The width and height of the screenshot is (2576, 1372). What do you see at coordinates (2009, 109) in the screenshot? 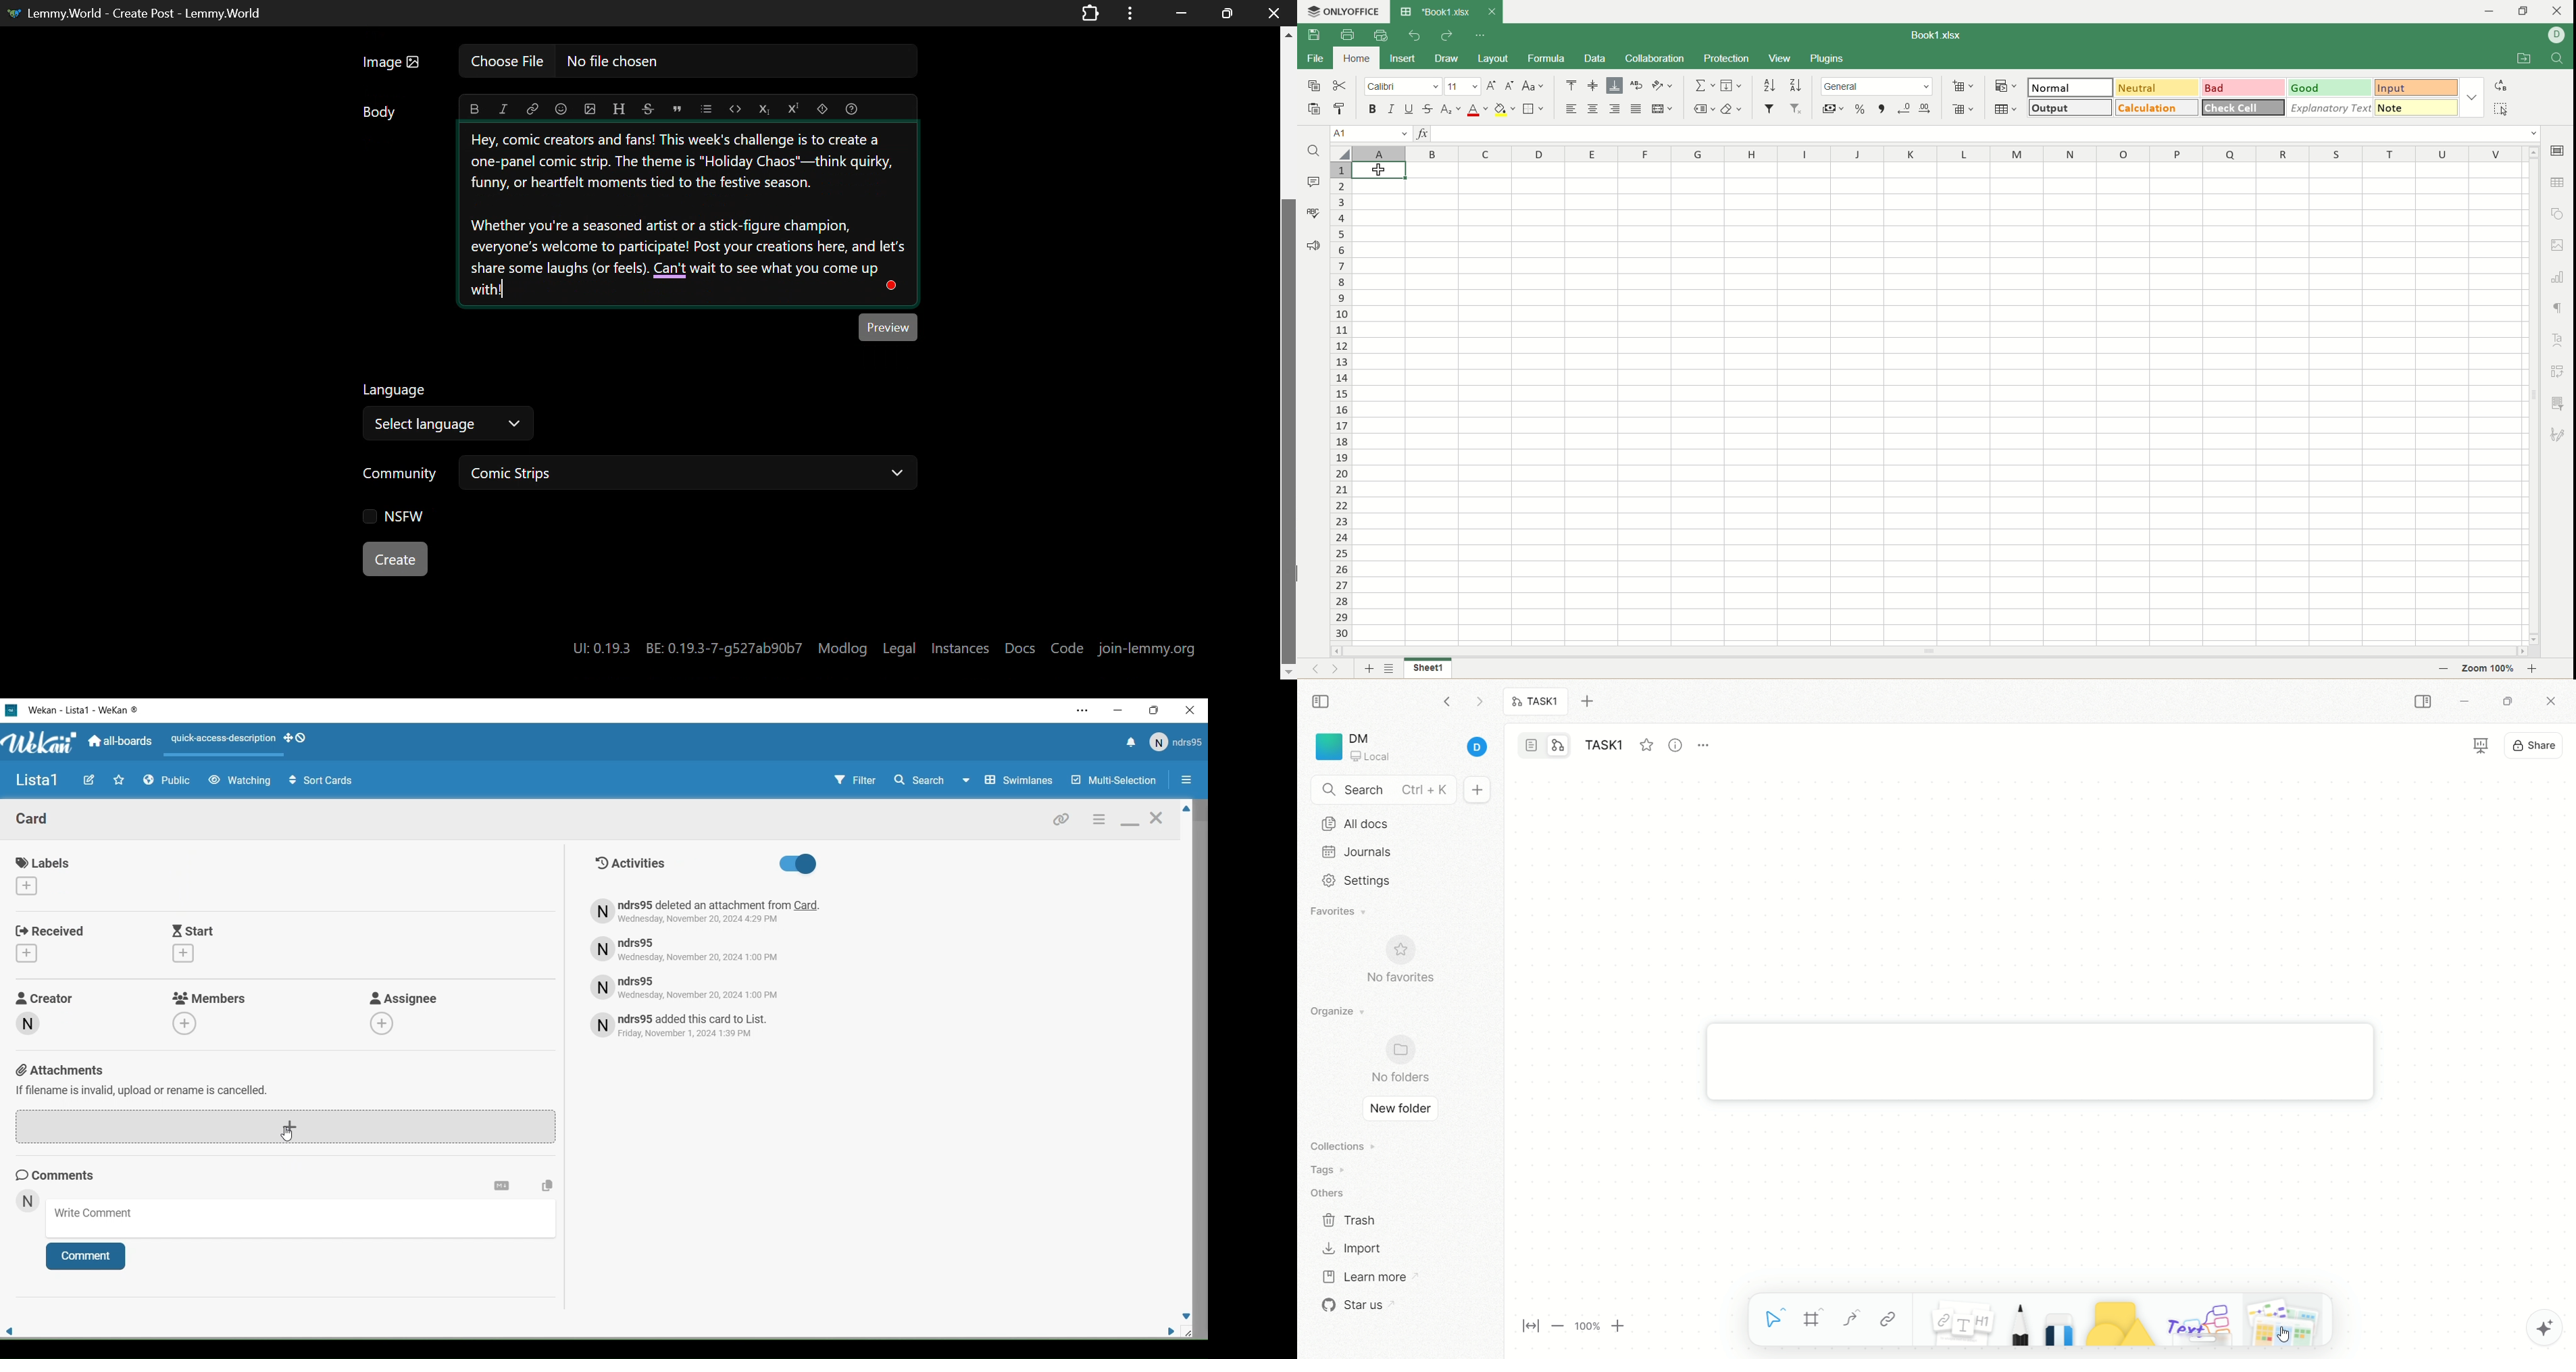
I see `table` at bounding box center [2009, 109].